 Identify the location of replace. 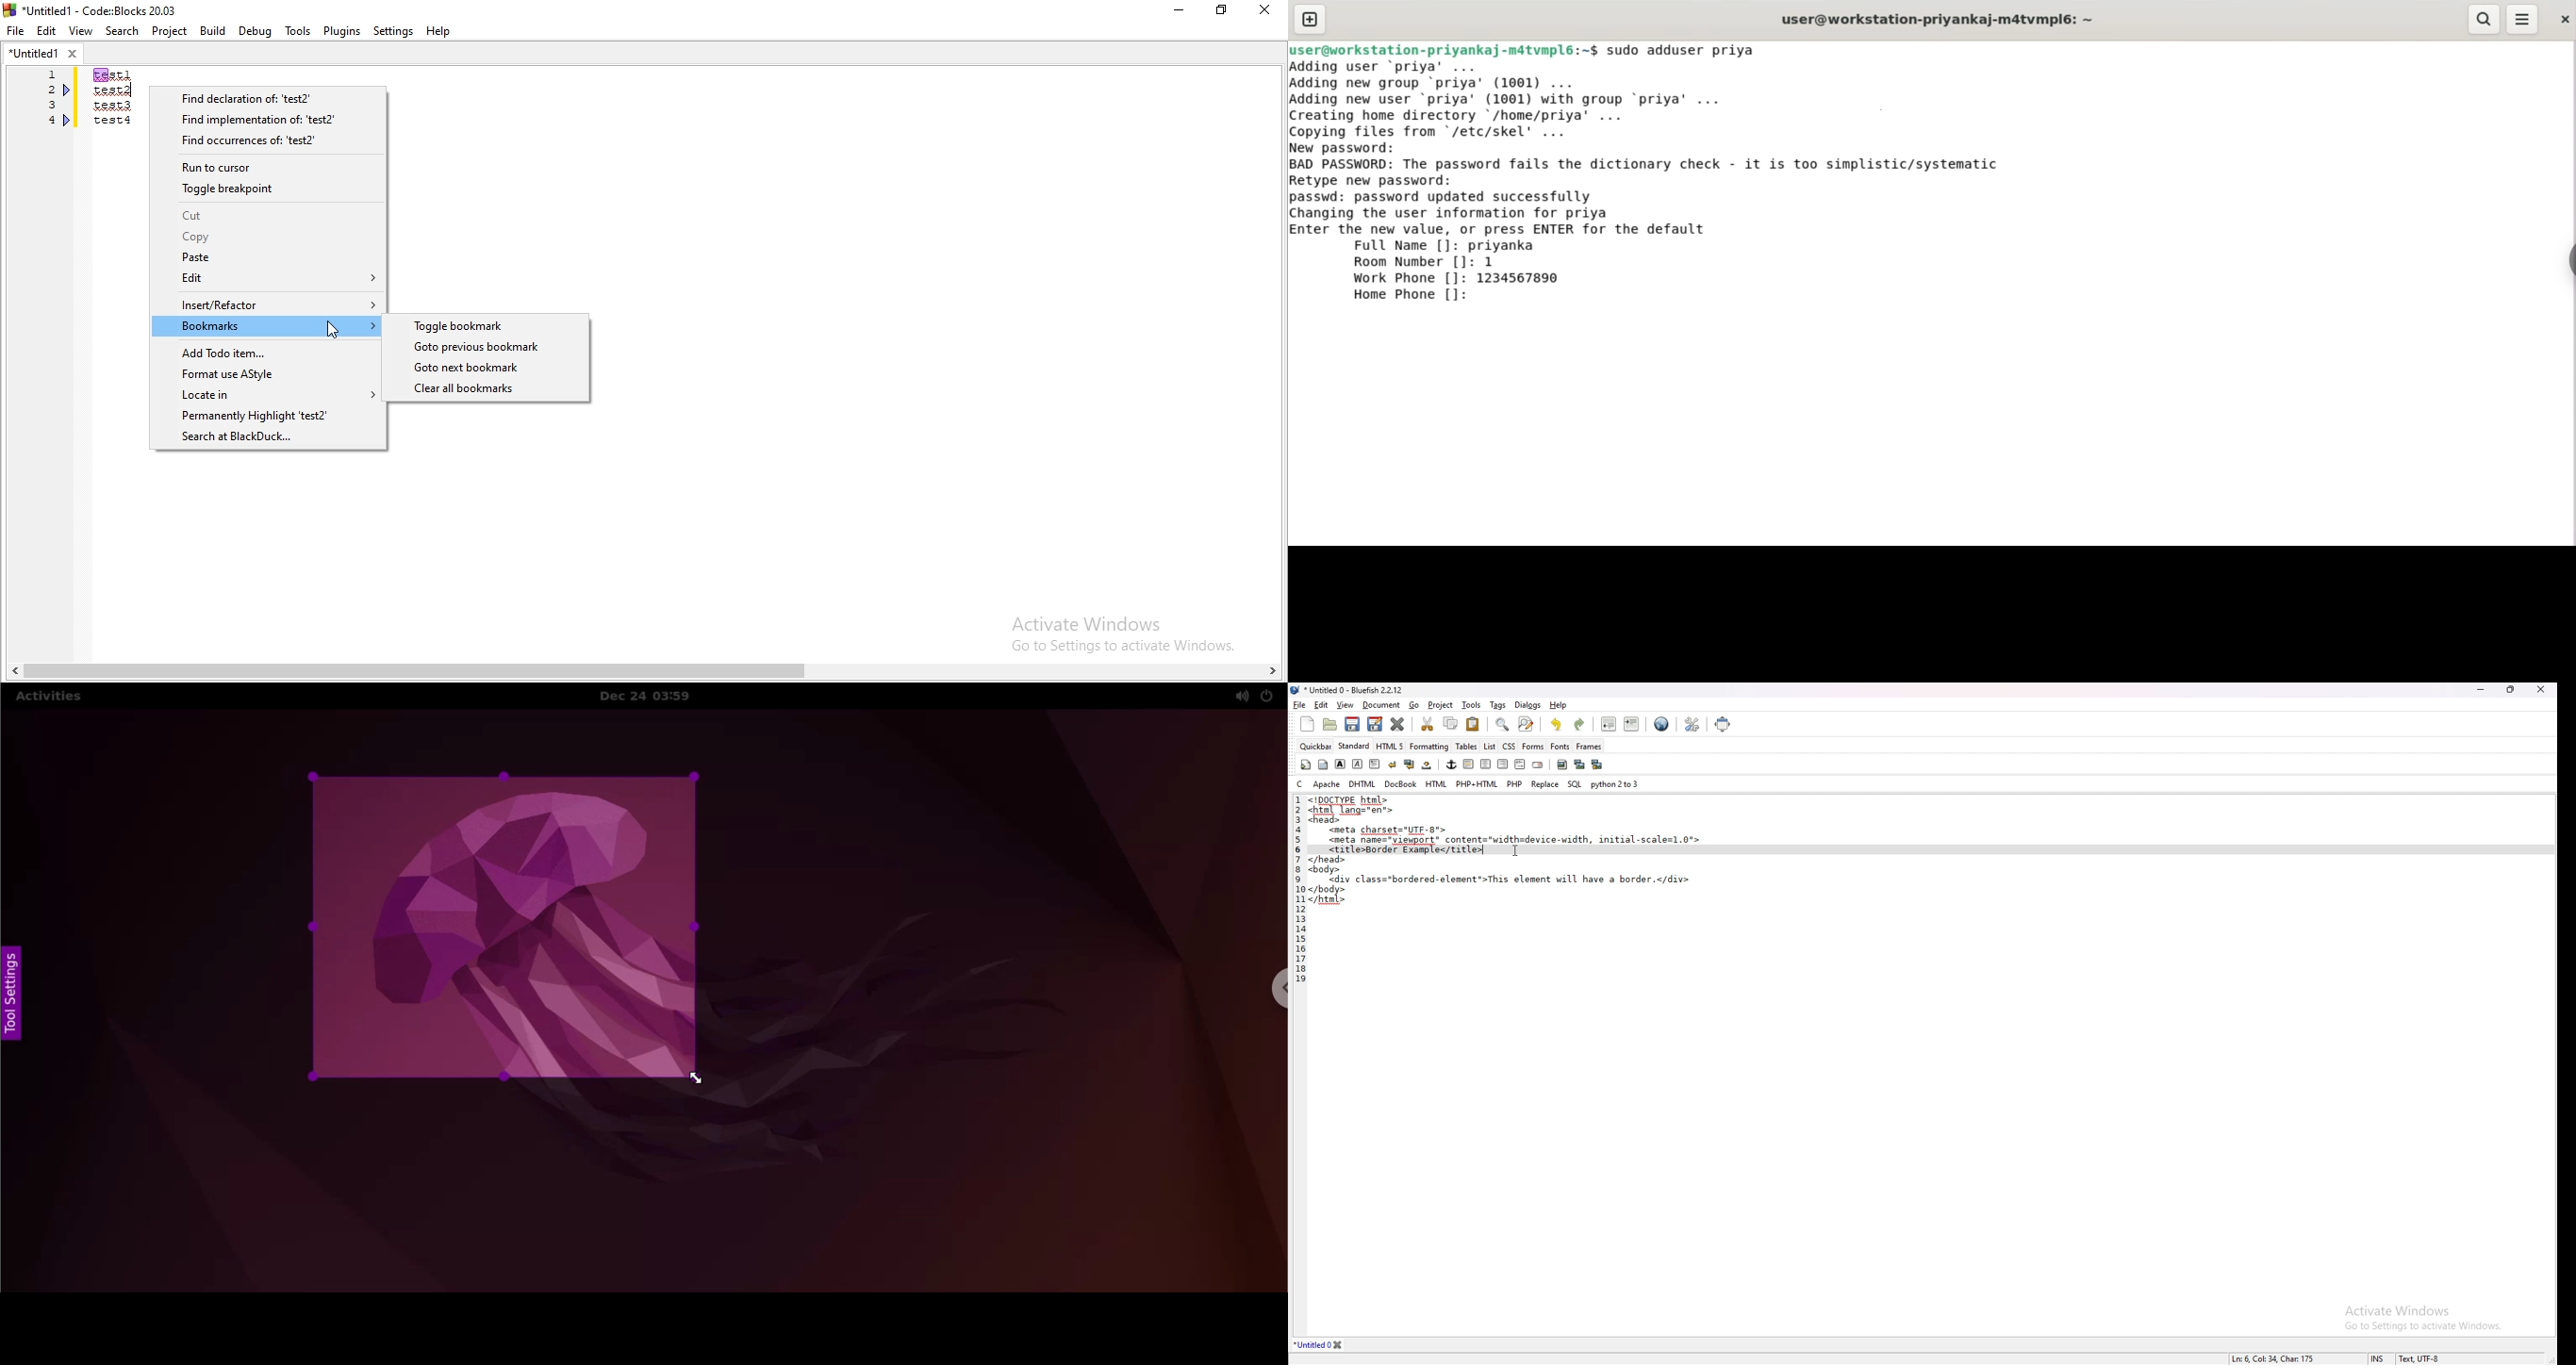
(1545, 784).